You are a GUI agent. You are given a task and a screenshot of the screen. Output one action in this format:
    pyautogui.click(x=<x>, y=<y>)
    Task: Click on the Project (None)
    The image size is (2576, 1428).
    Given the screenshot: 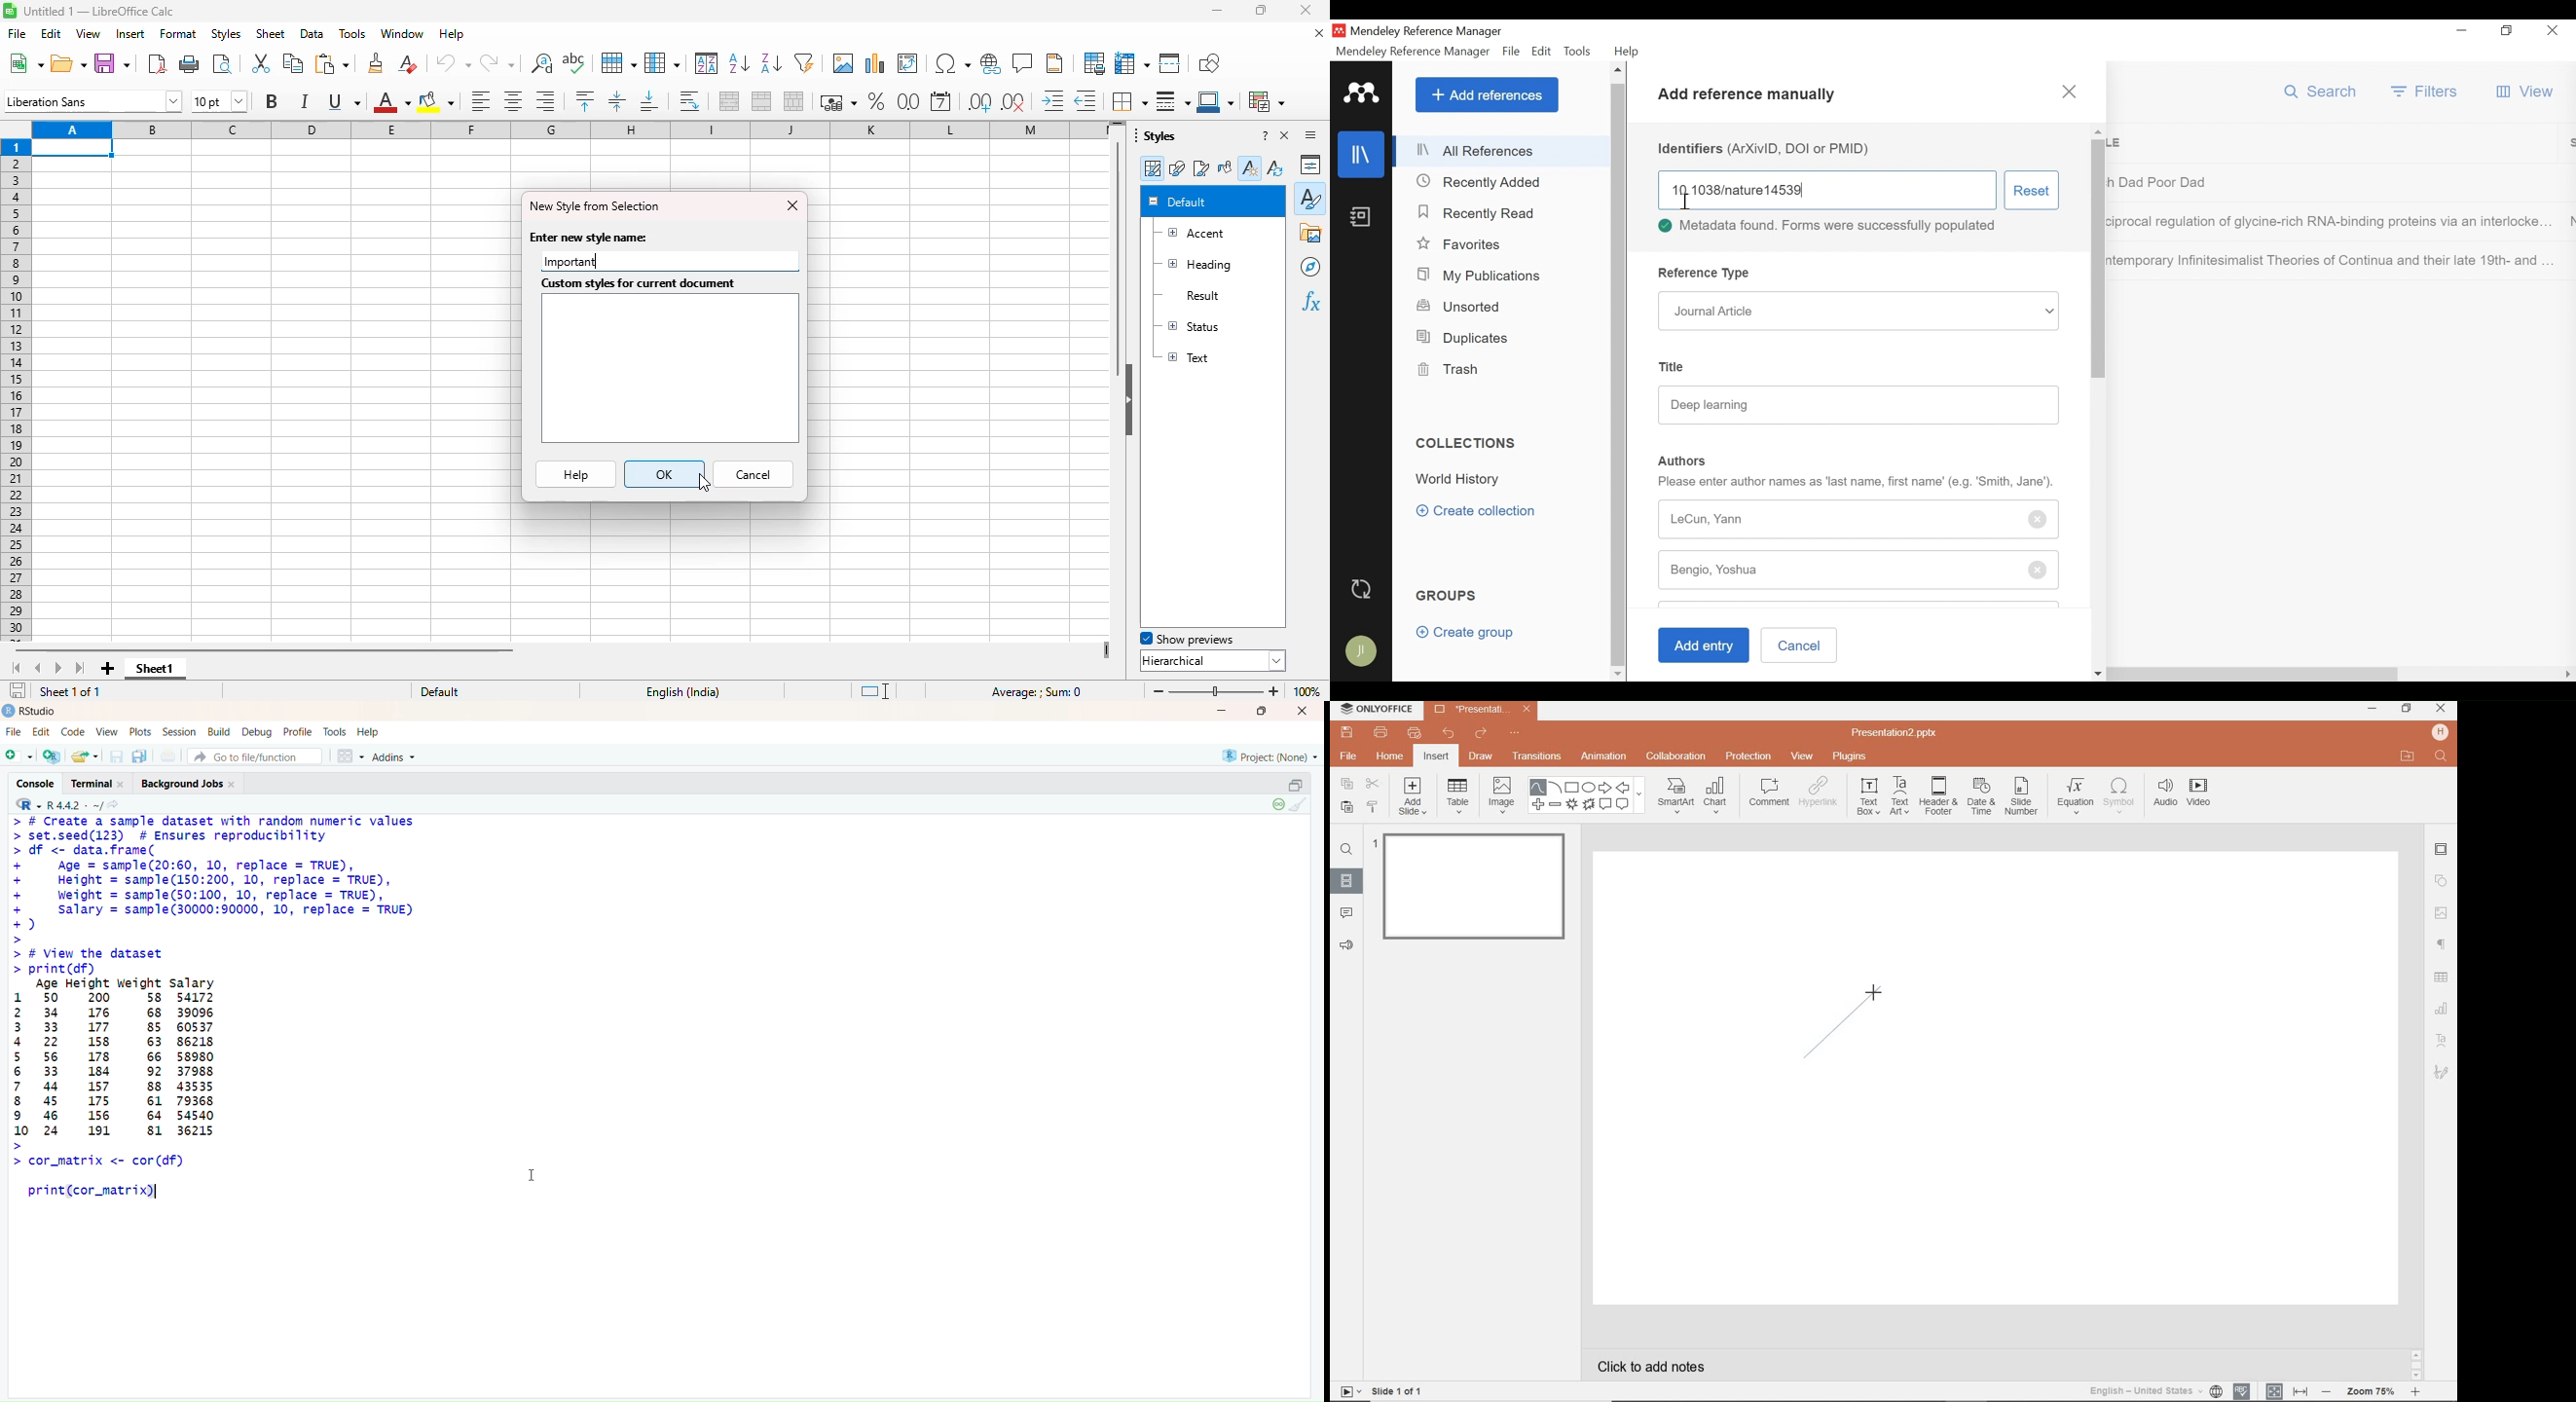 What is the action you would take?
    pyautogui.click(x=1272, y=758)
    